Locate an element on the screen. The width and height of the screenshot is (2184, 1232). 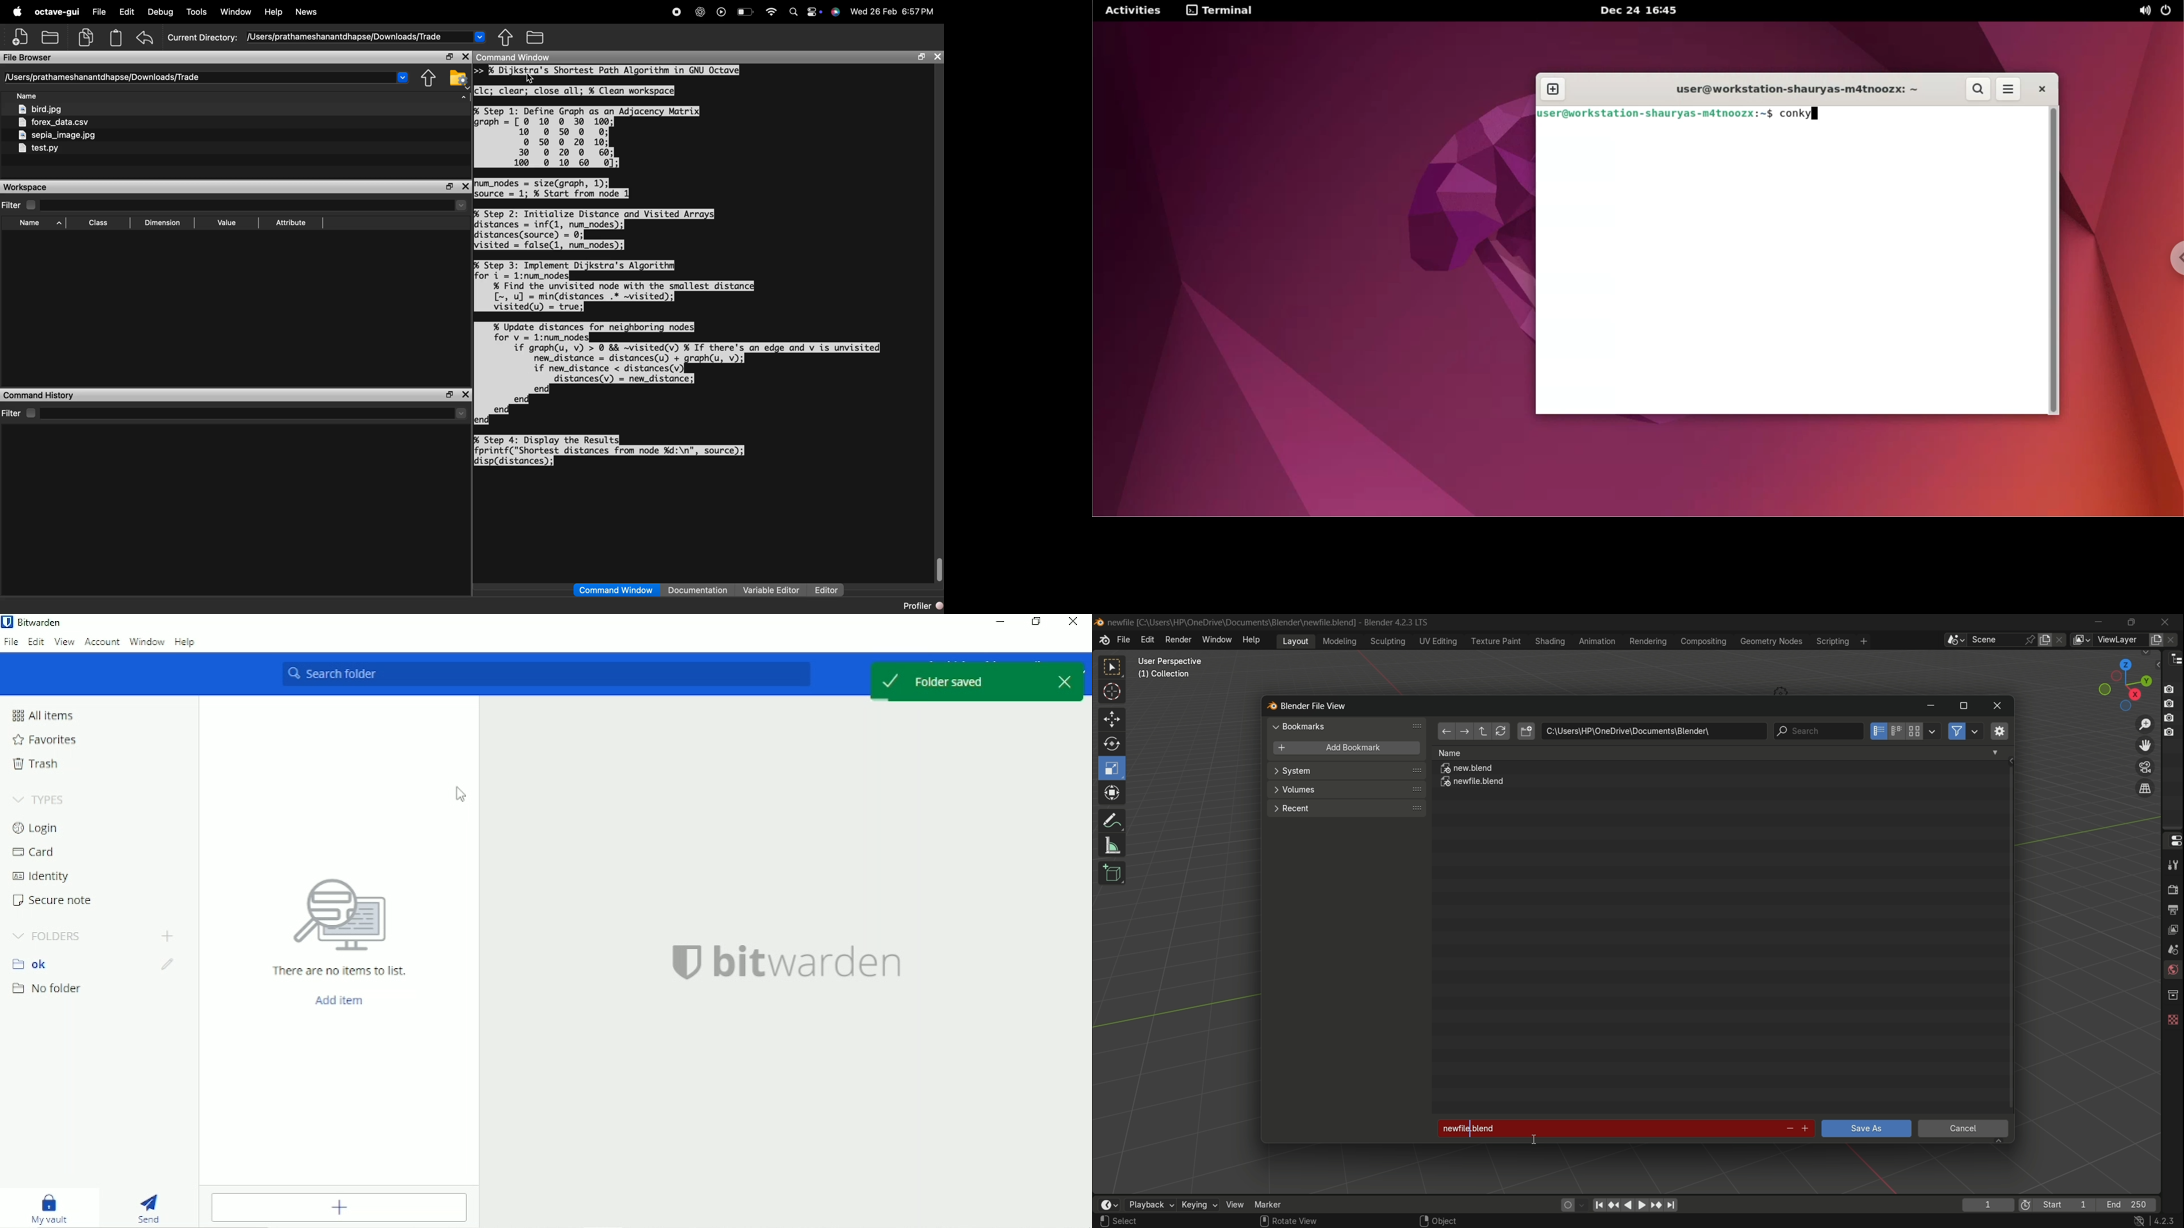
toggle camera view layer is located at coordinates (2145, 766).